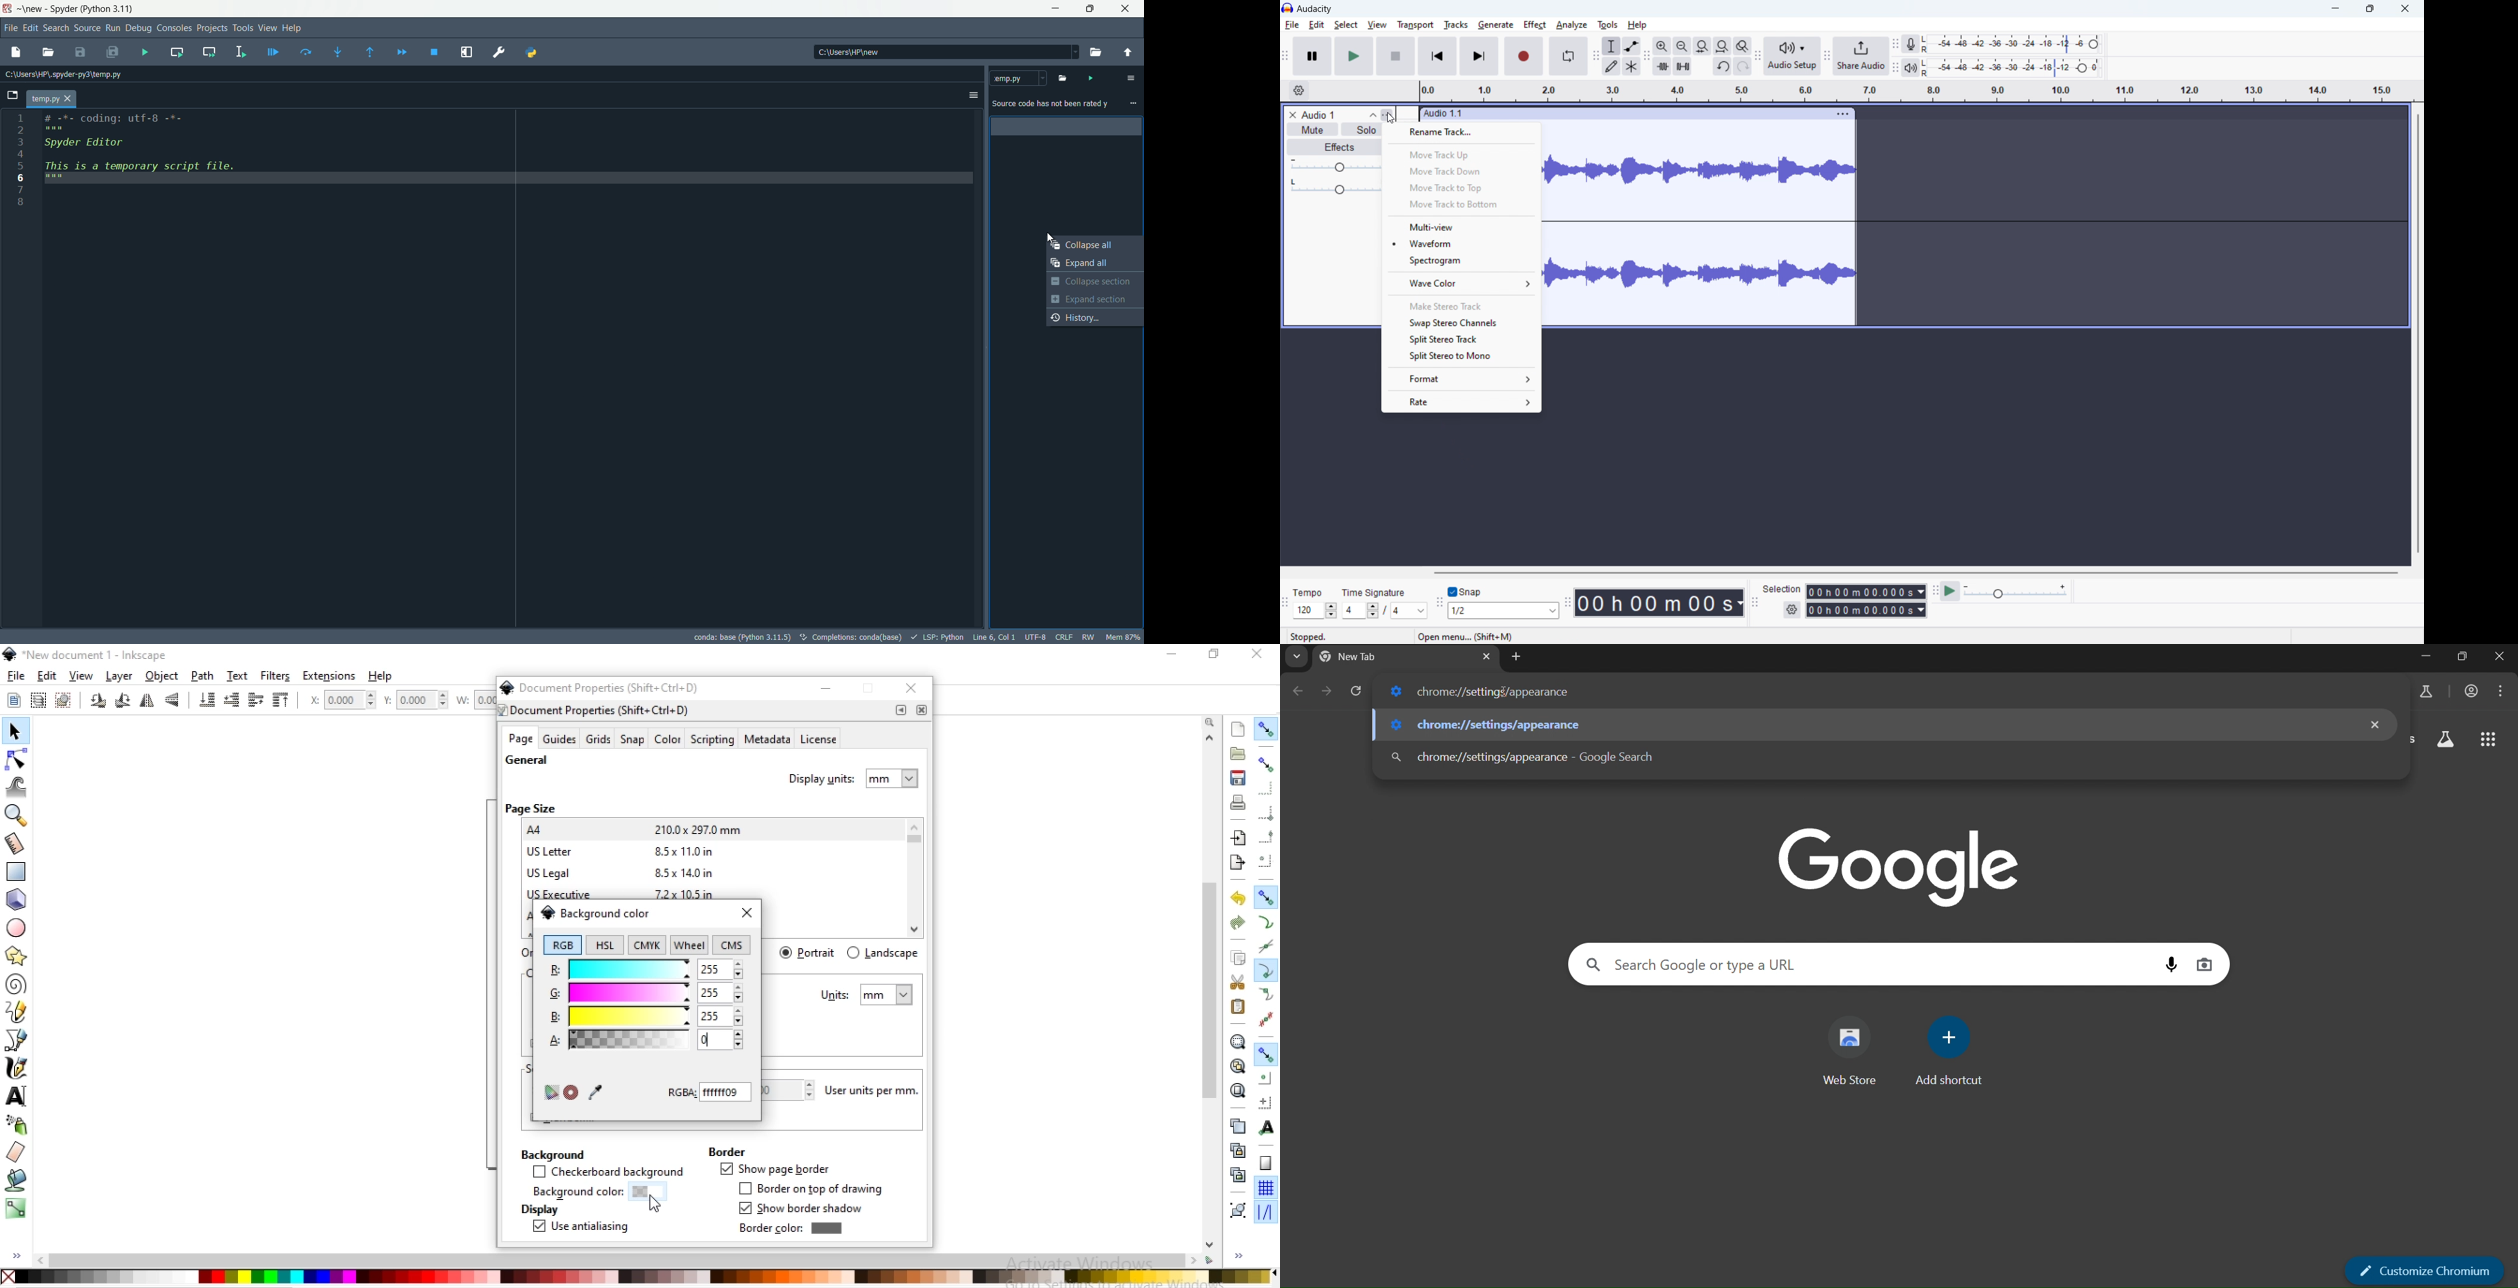 Image resolution: width=2520 pixels, height=1288 pixels. What do you see at coordinates (1913, 67) in the screenshot?
I see `playback meter` at bounding box center [1913, 67].